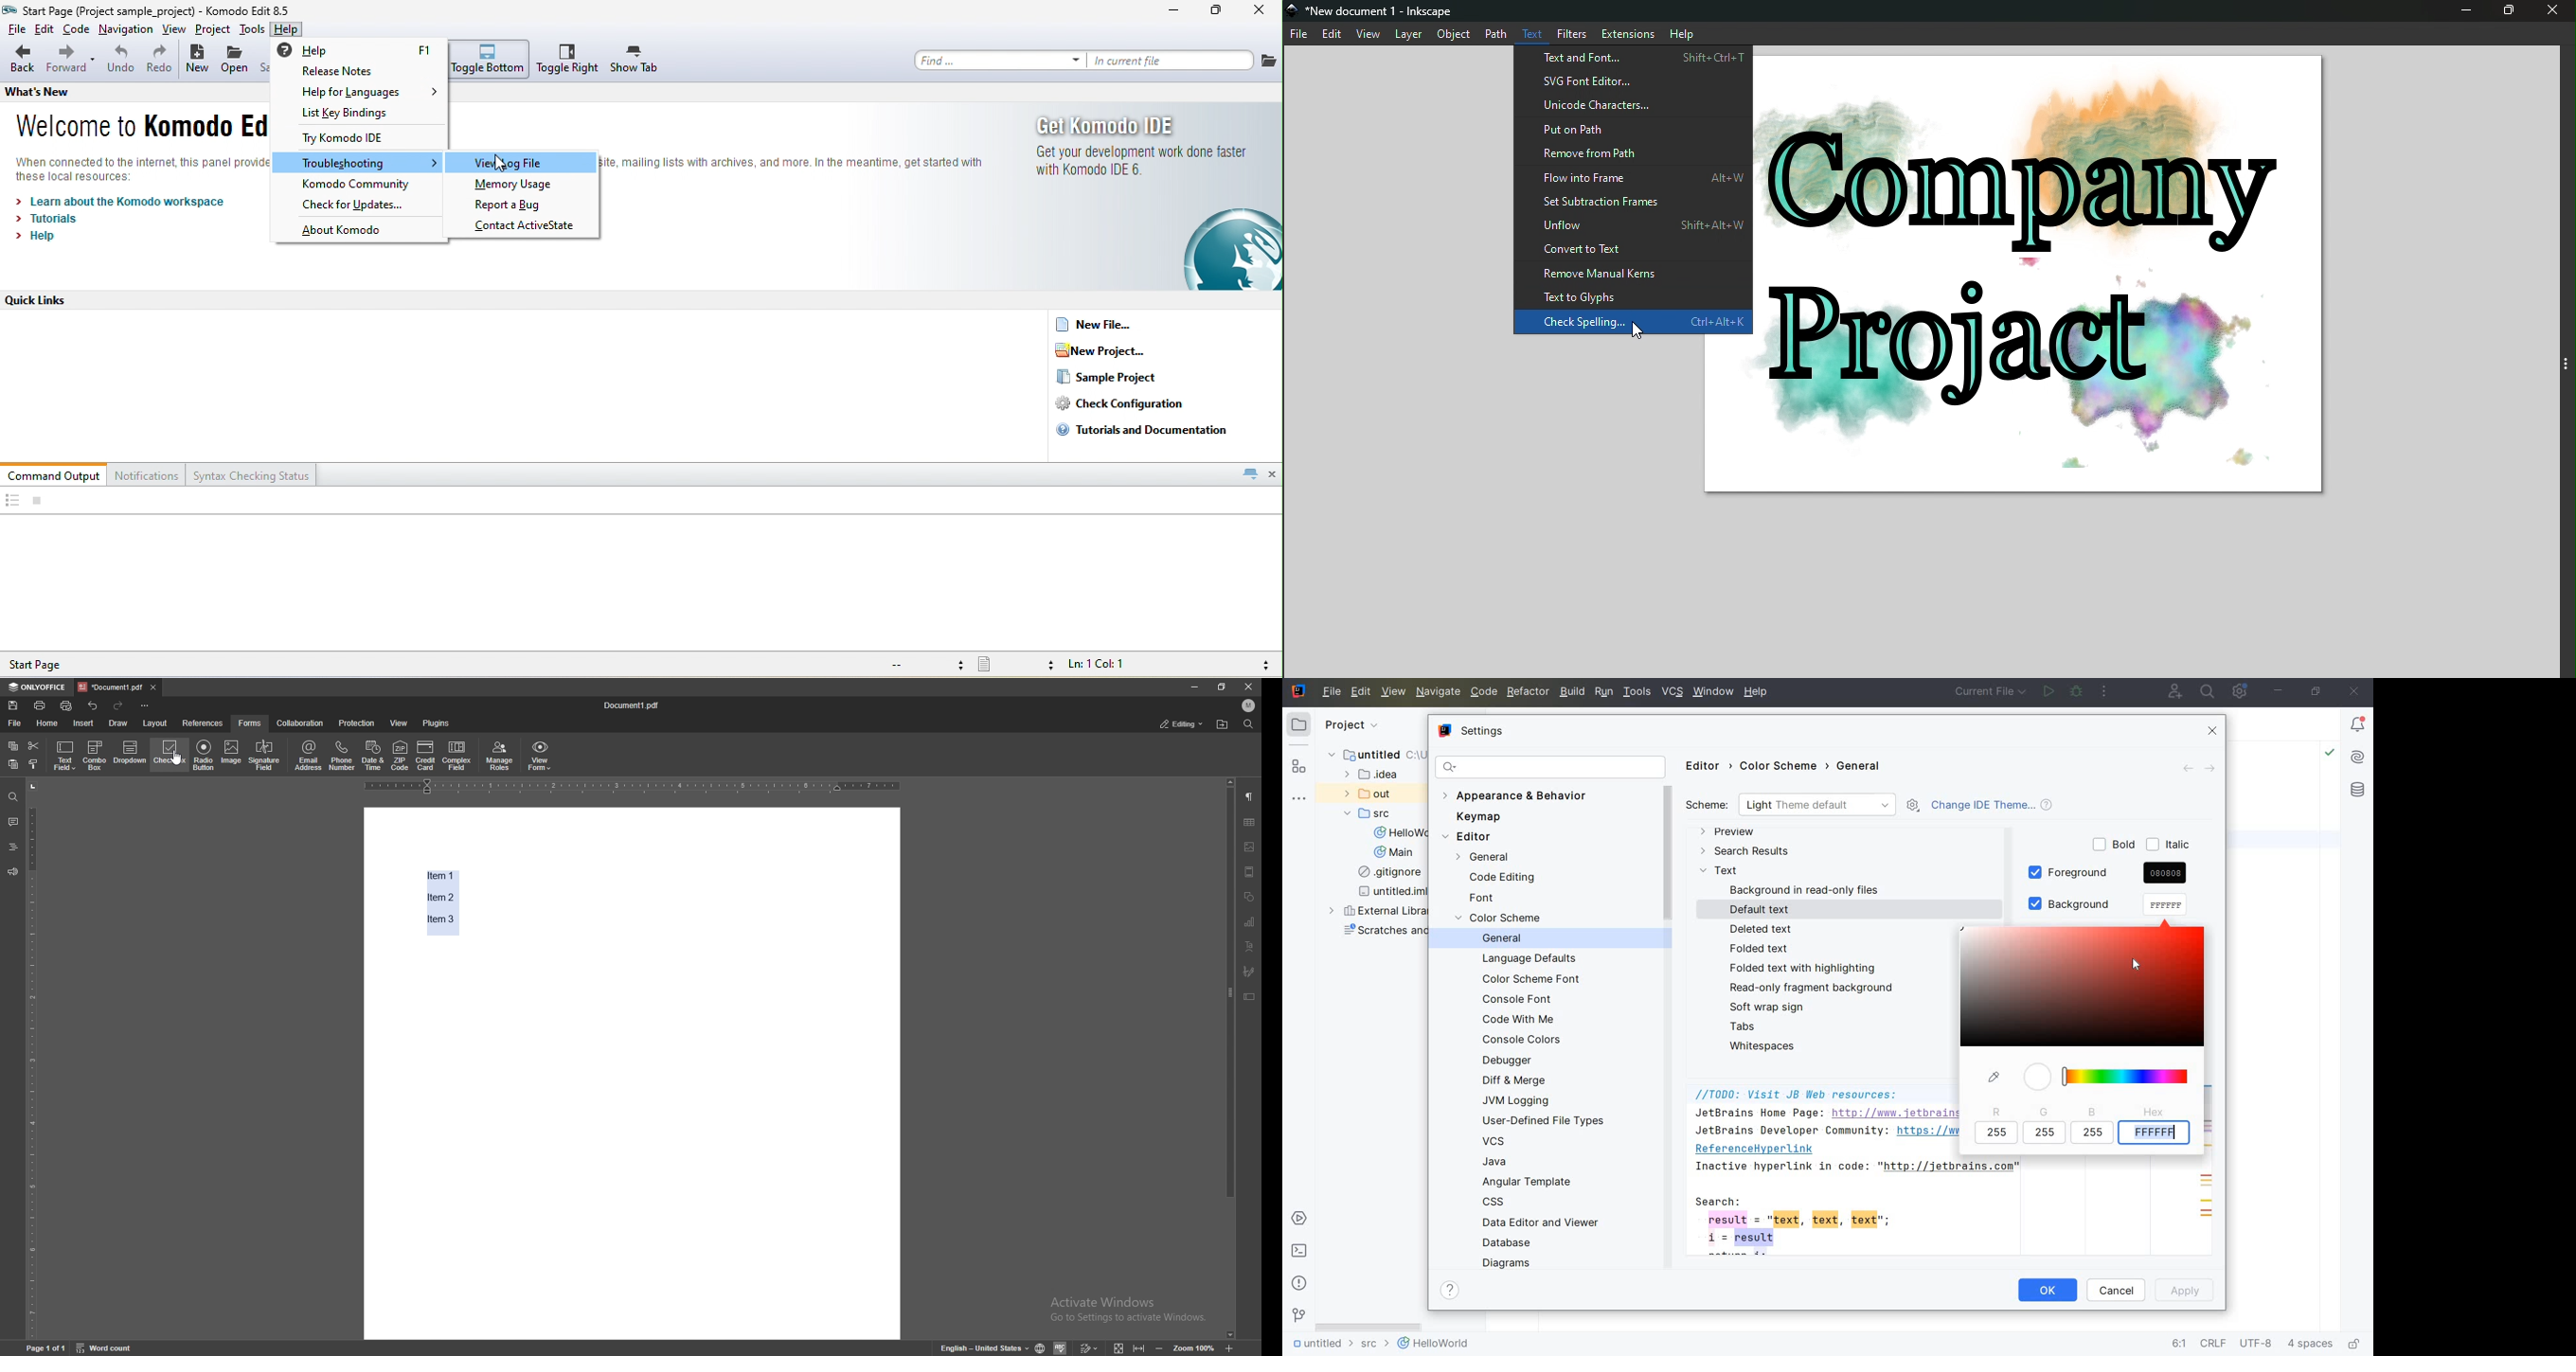 This screenshot has height=1372, width=2576. Describe the element at coordinates (1635, 107) in the screenshot. I see `Unicode character` at that location.